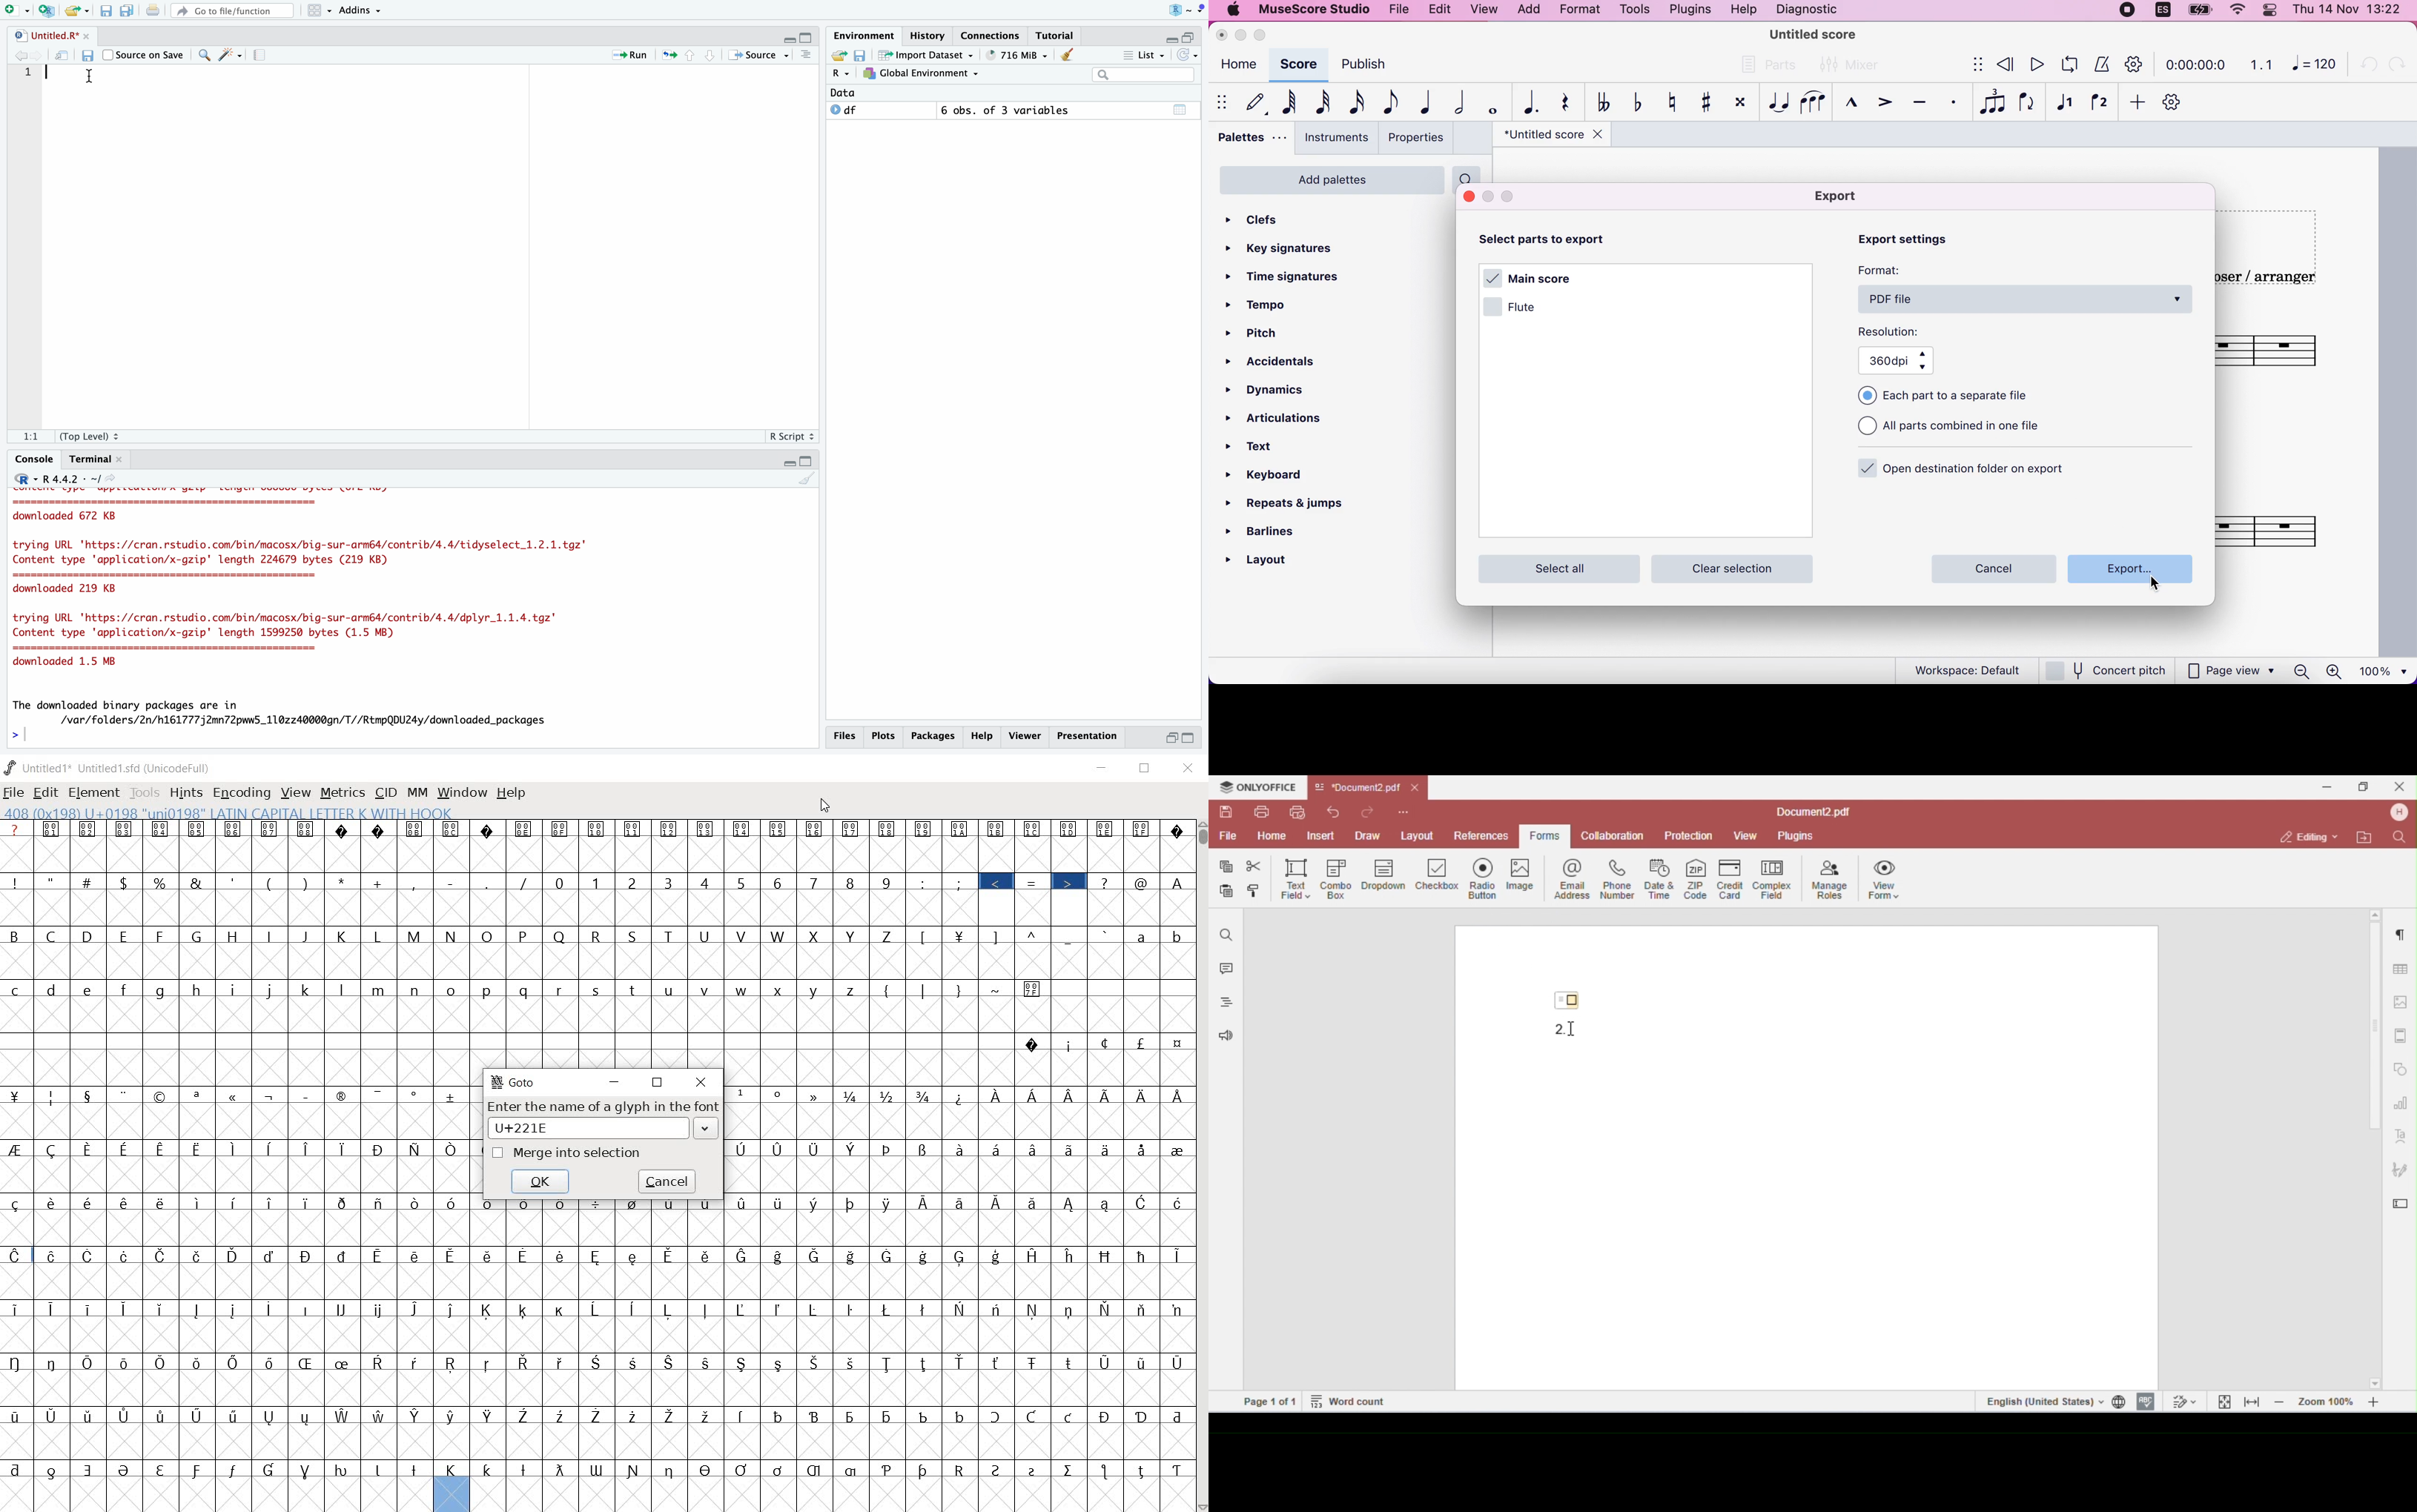 The width and height of the screenshot is (2436, 1512). What do you see at coordinates (65, 479) in the screenshot?
I see `R 4.4.2 - ~/` at bounding box center [65, 479].